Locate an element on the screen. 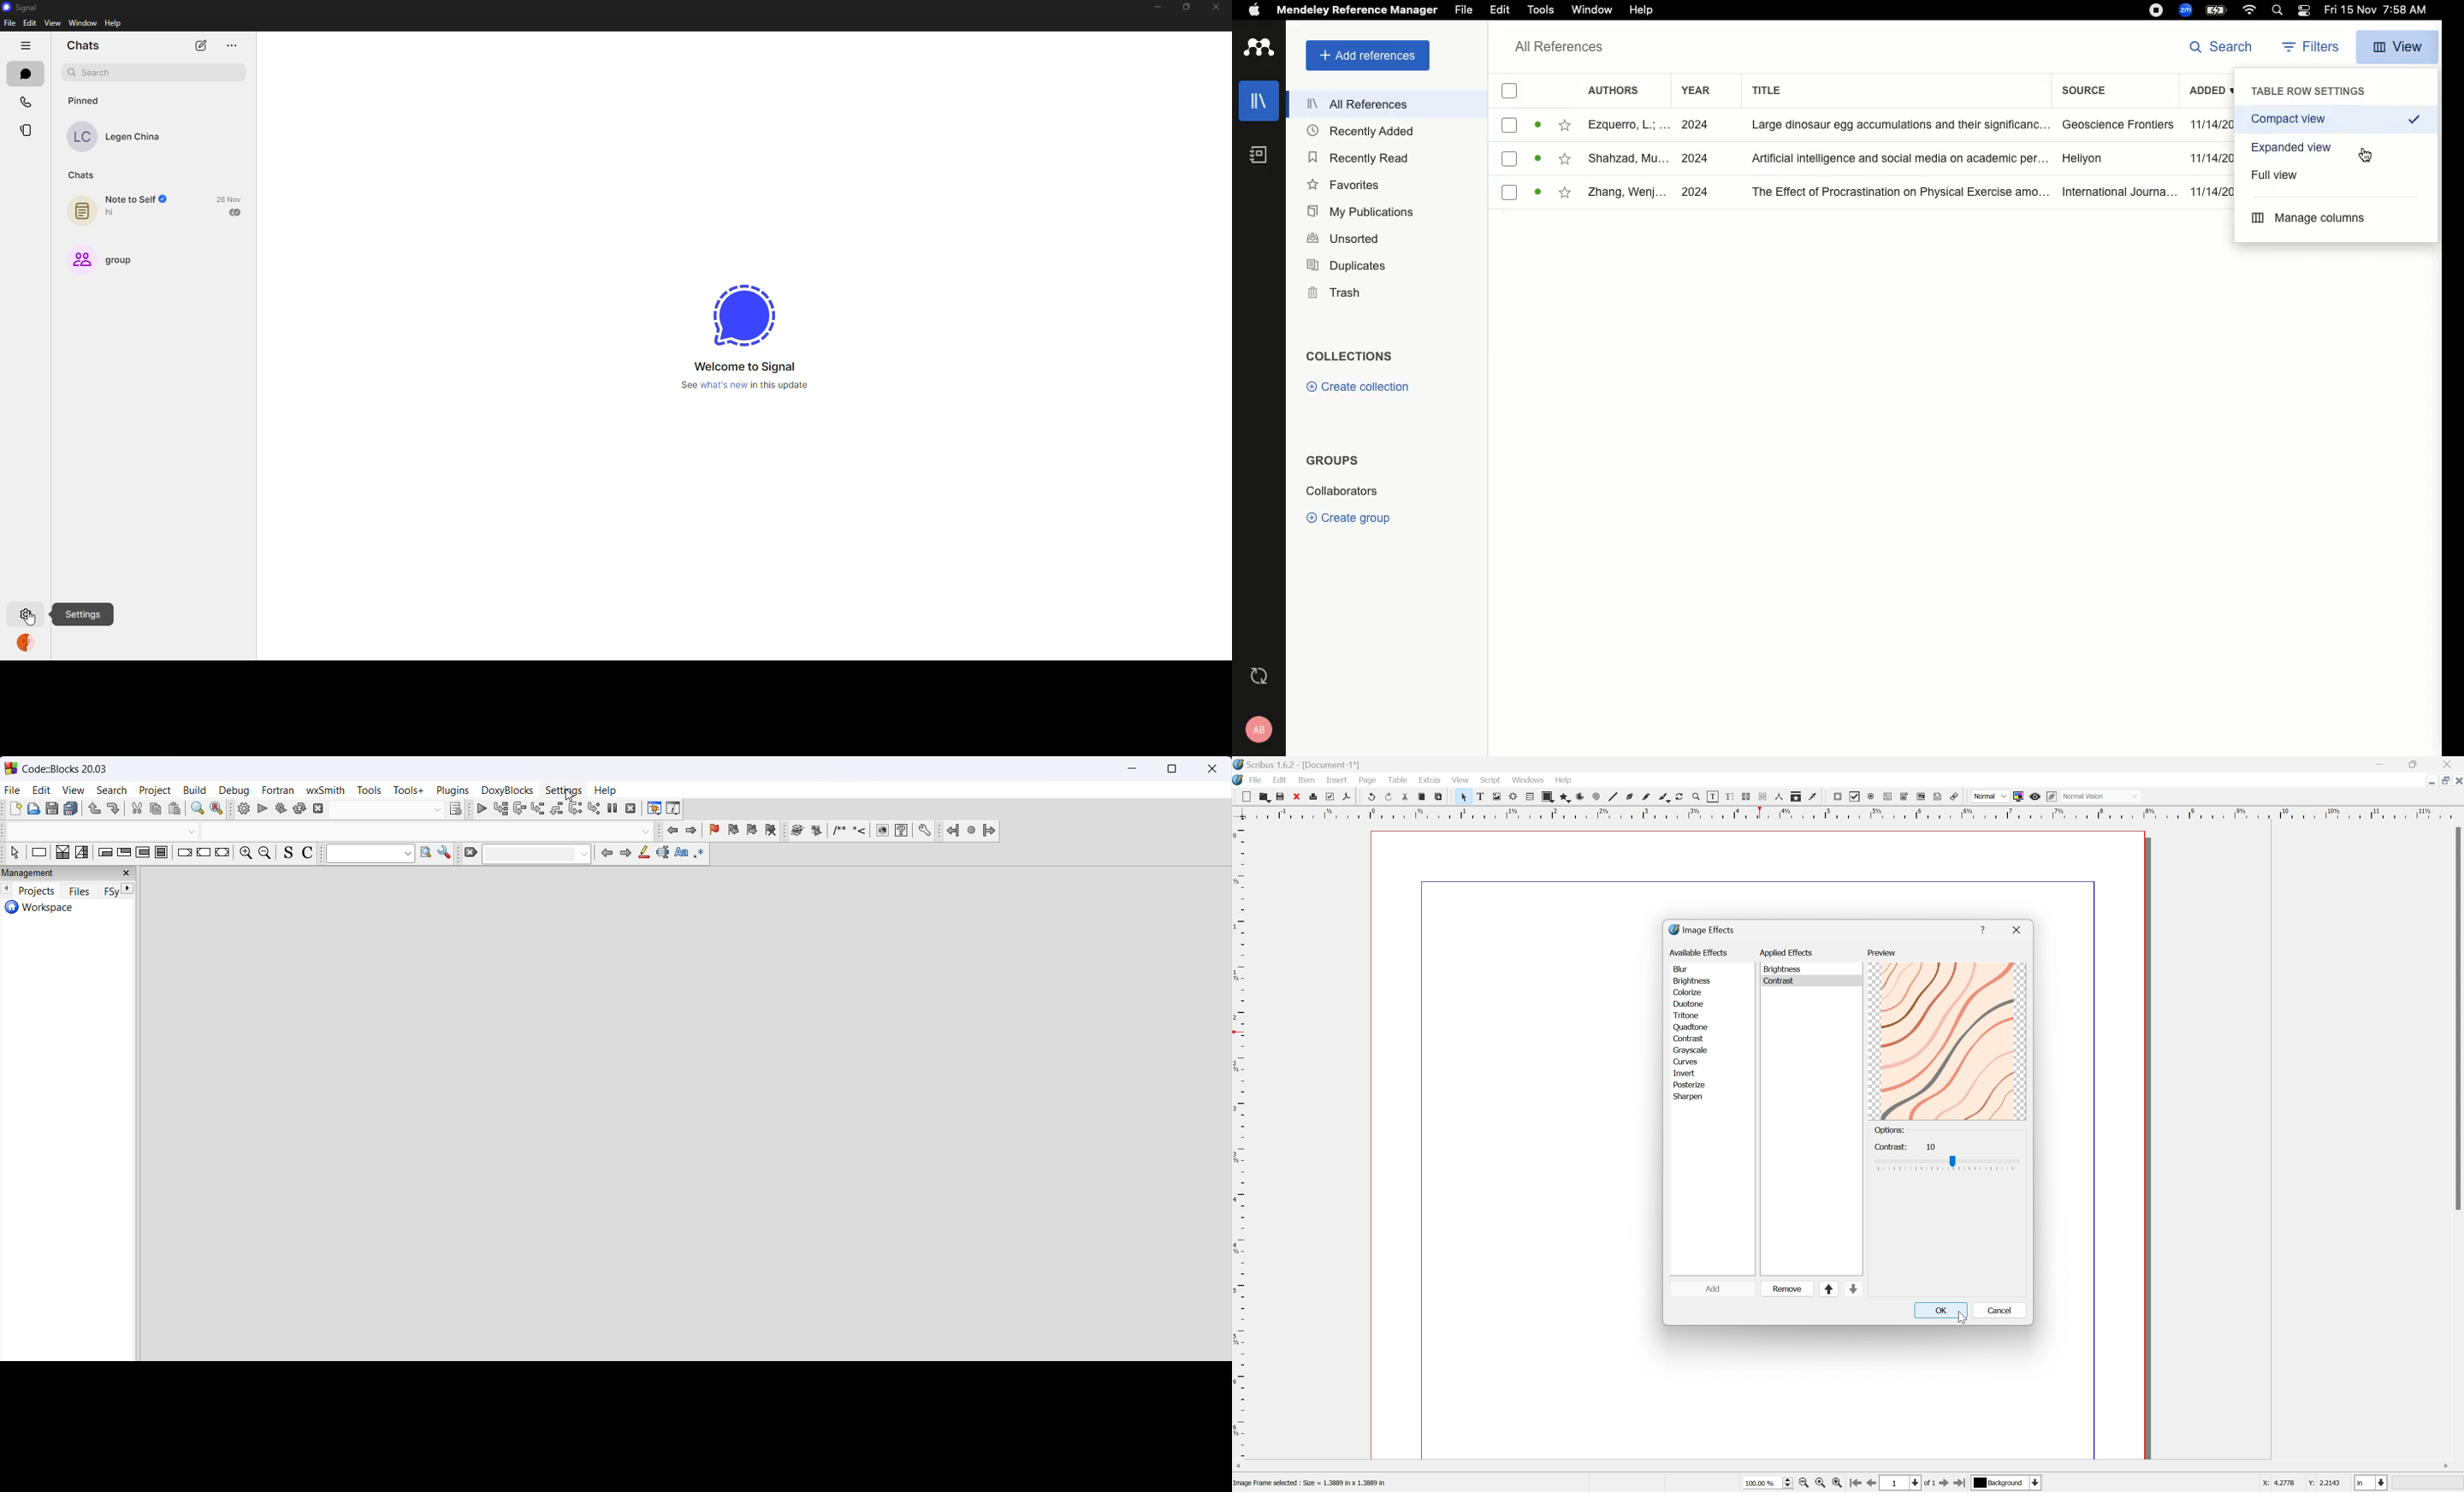 The width and height of the screenshot is (2464, 1512). show the select target dialog is located at coordinates (455, 810).